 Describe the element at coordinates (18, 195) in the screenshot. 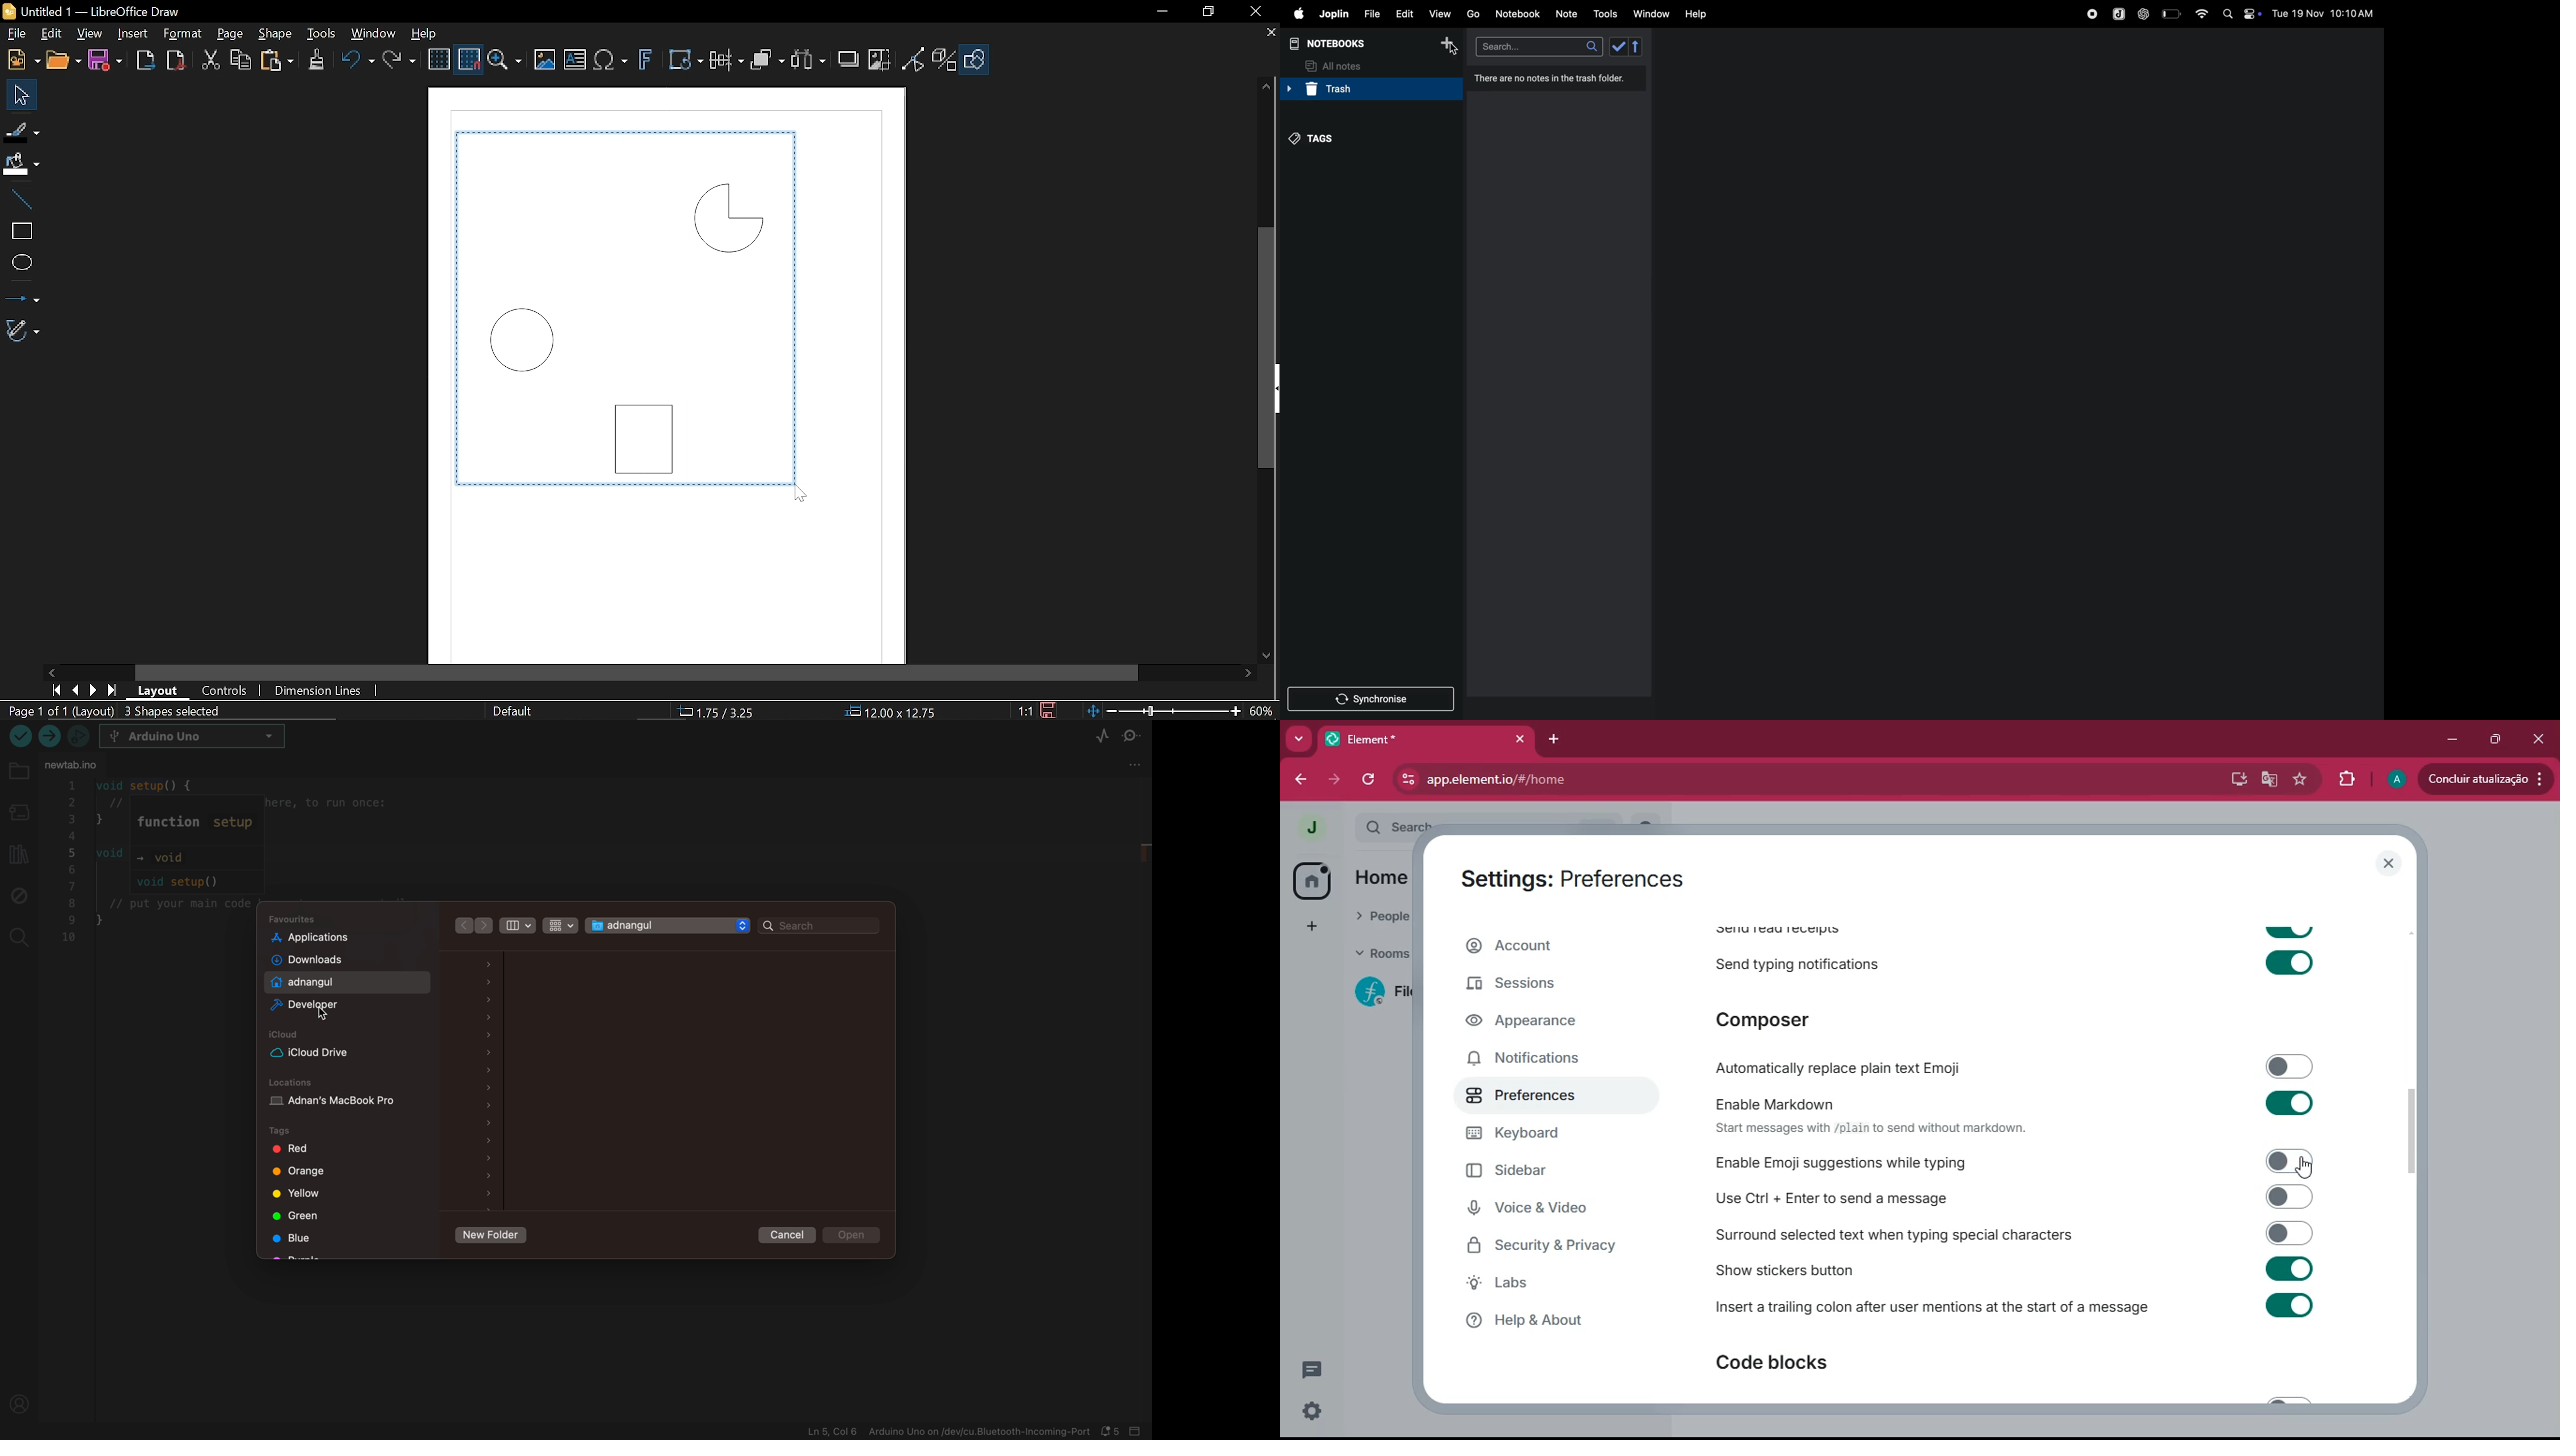

I see `Line` at that location.